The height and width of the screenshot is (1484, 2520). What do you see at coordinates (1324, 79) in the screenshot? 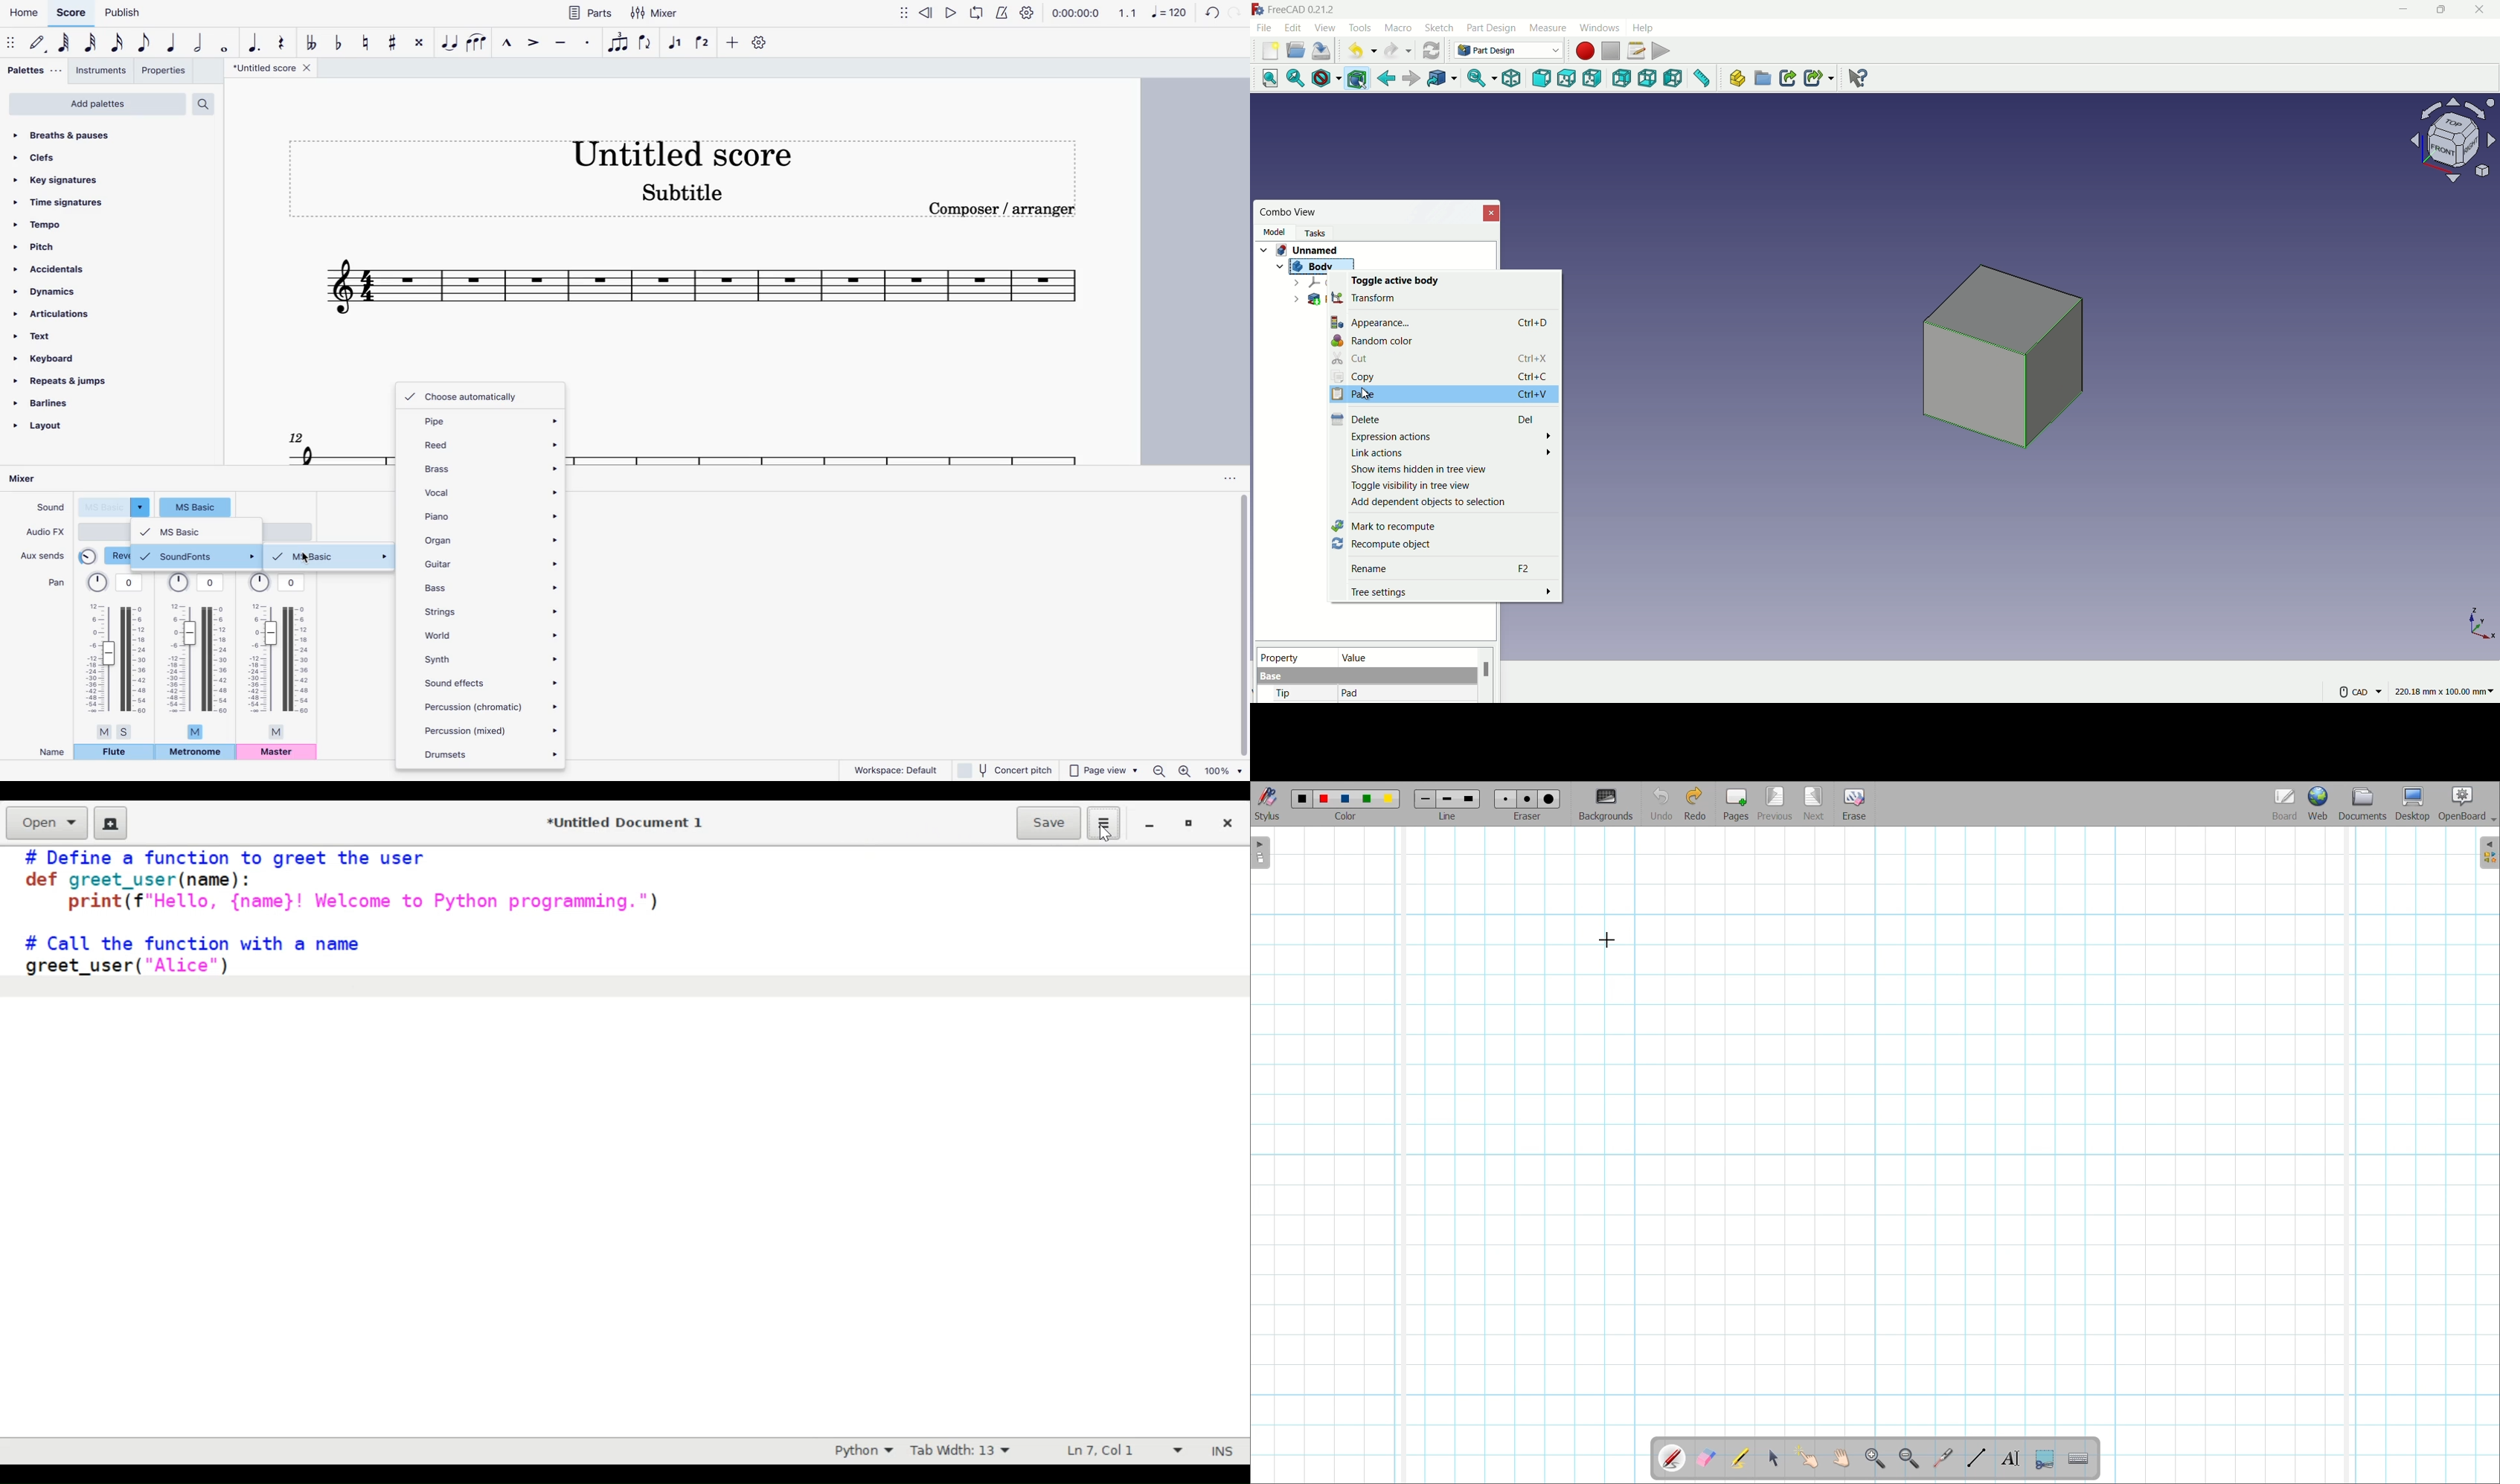
I see `draw style` at bounding box center [1324, 79].